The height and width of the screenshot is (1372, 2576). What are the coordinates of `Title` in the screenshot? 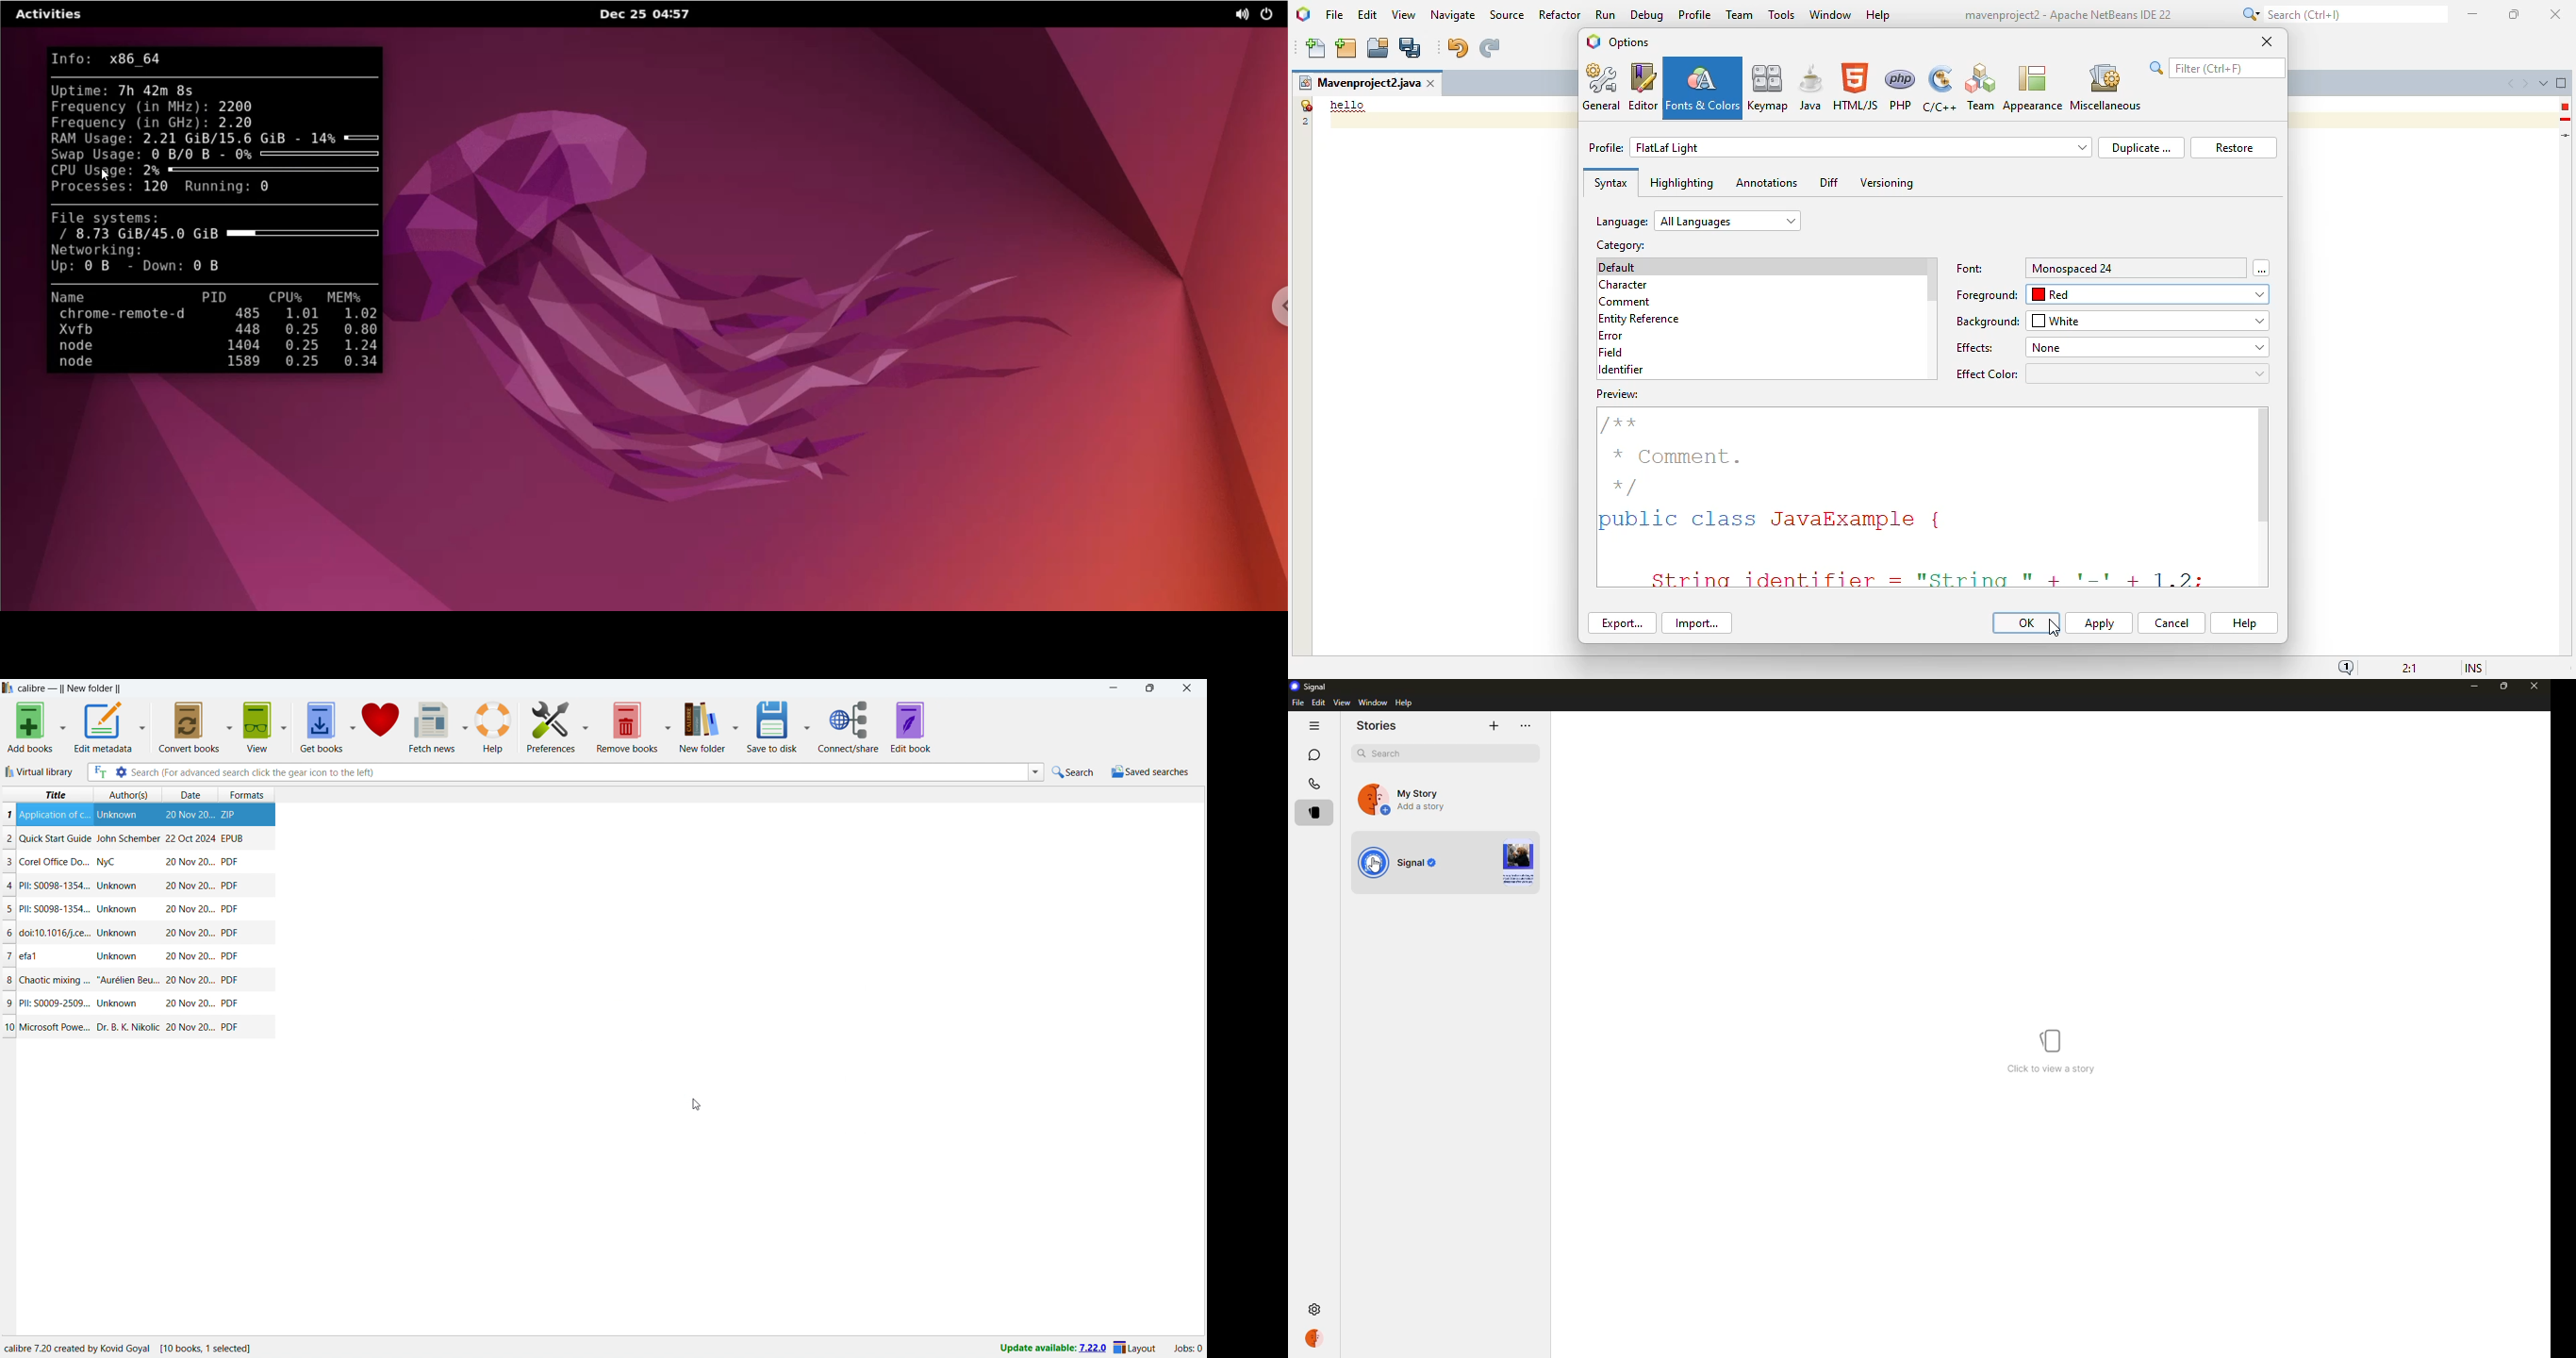 It's located at (56, 908).